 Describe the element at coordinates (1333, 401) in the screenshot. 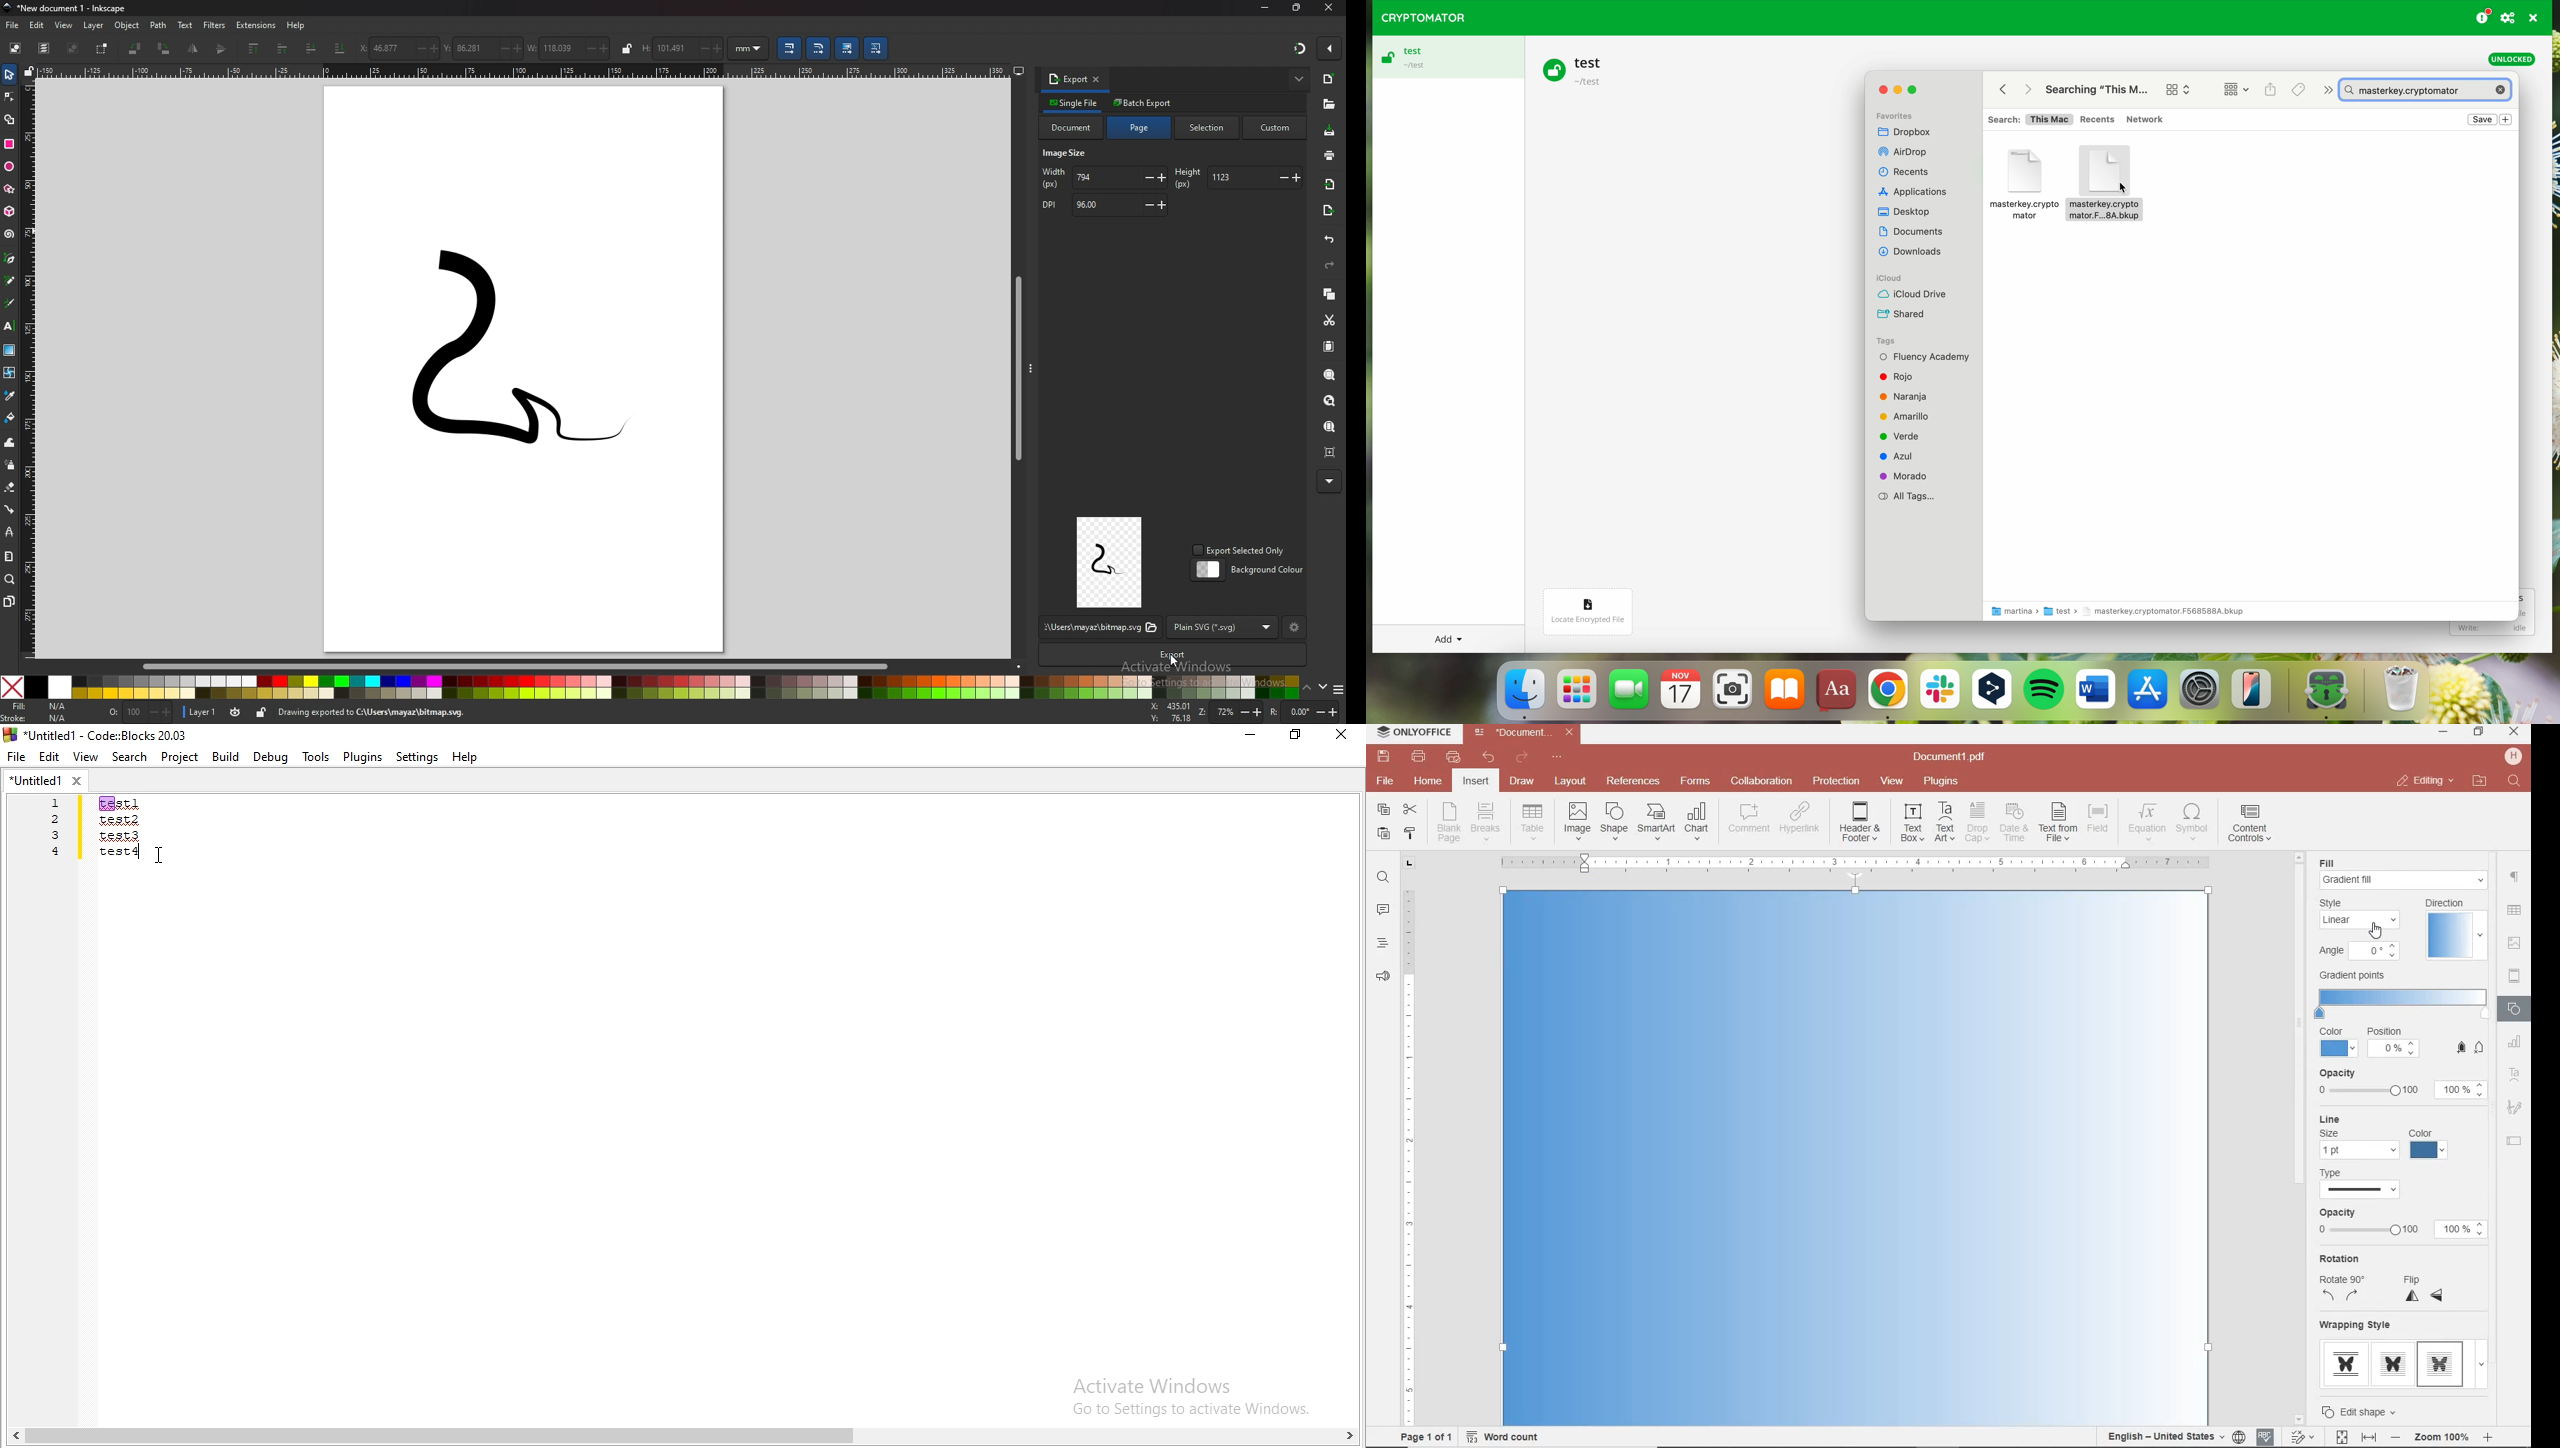

I see `zoom drawing` at that location.